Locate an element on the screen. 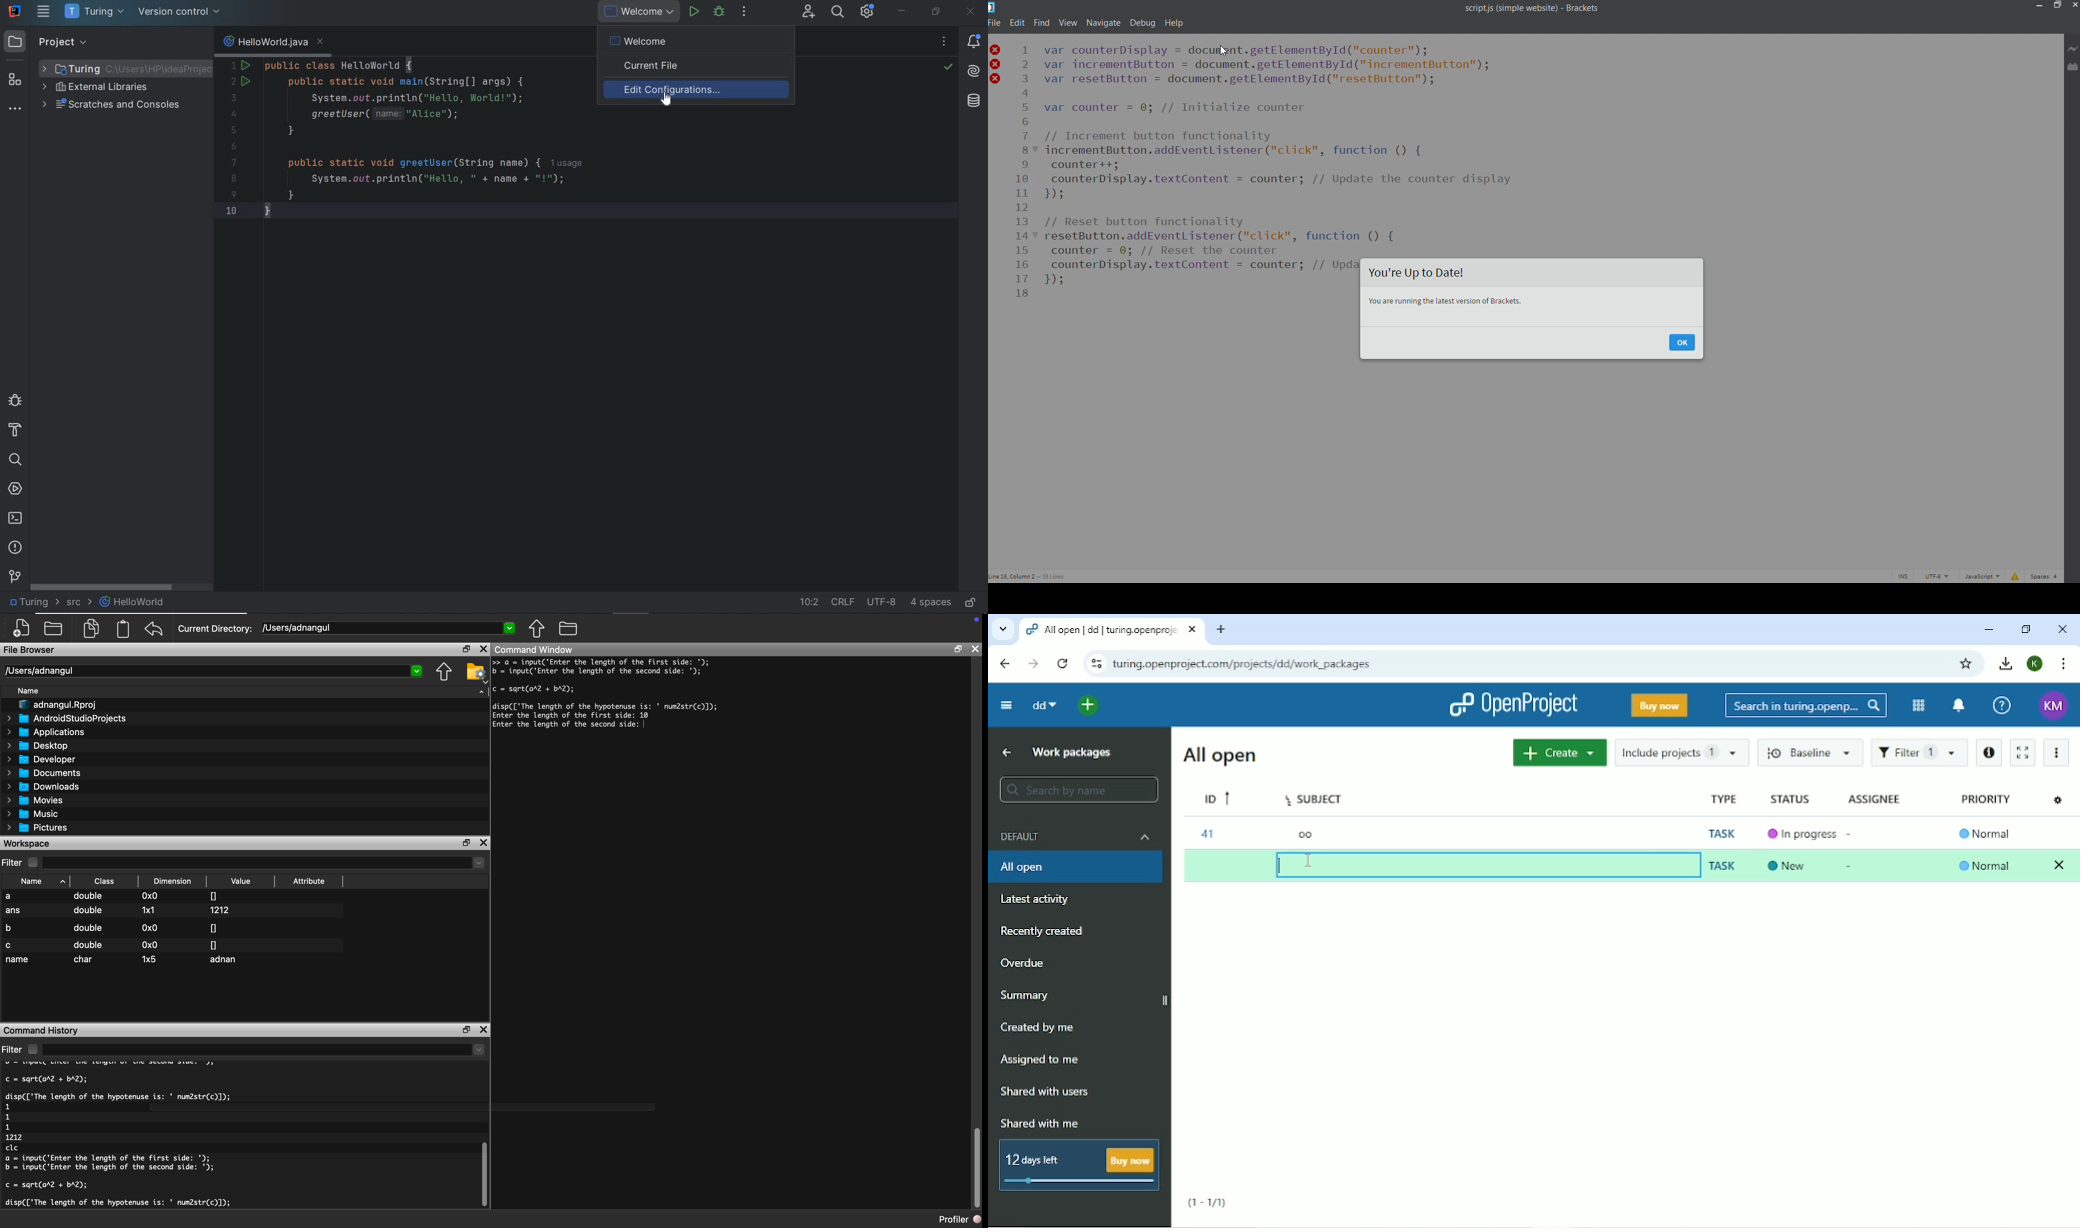 This screenshot has height=1232, width=2100. Value is located at coordinates (242, 881).